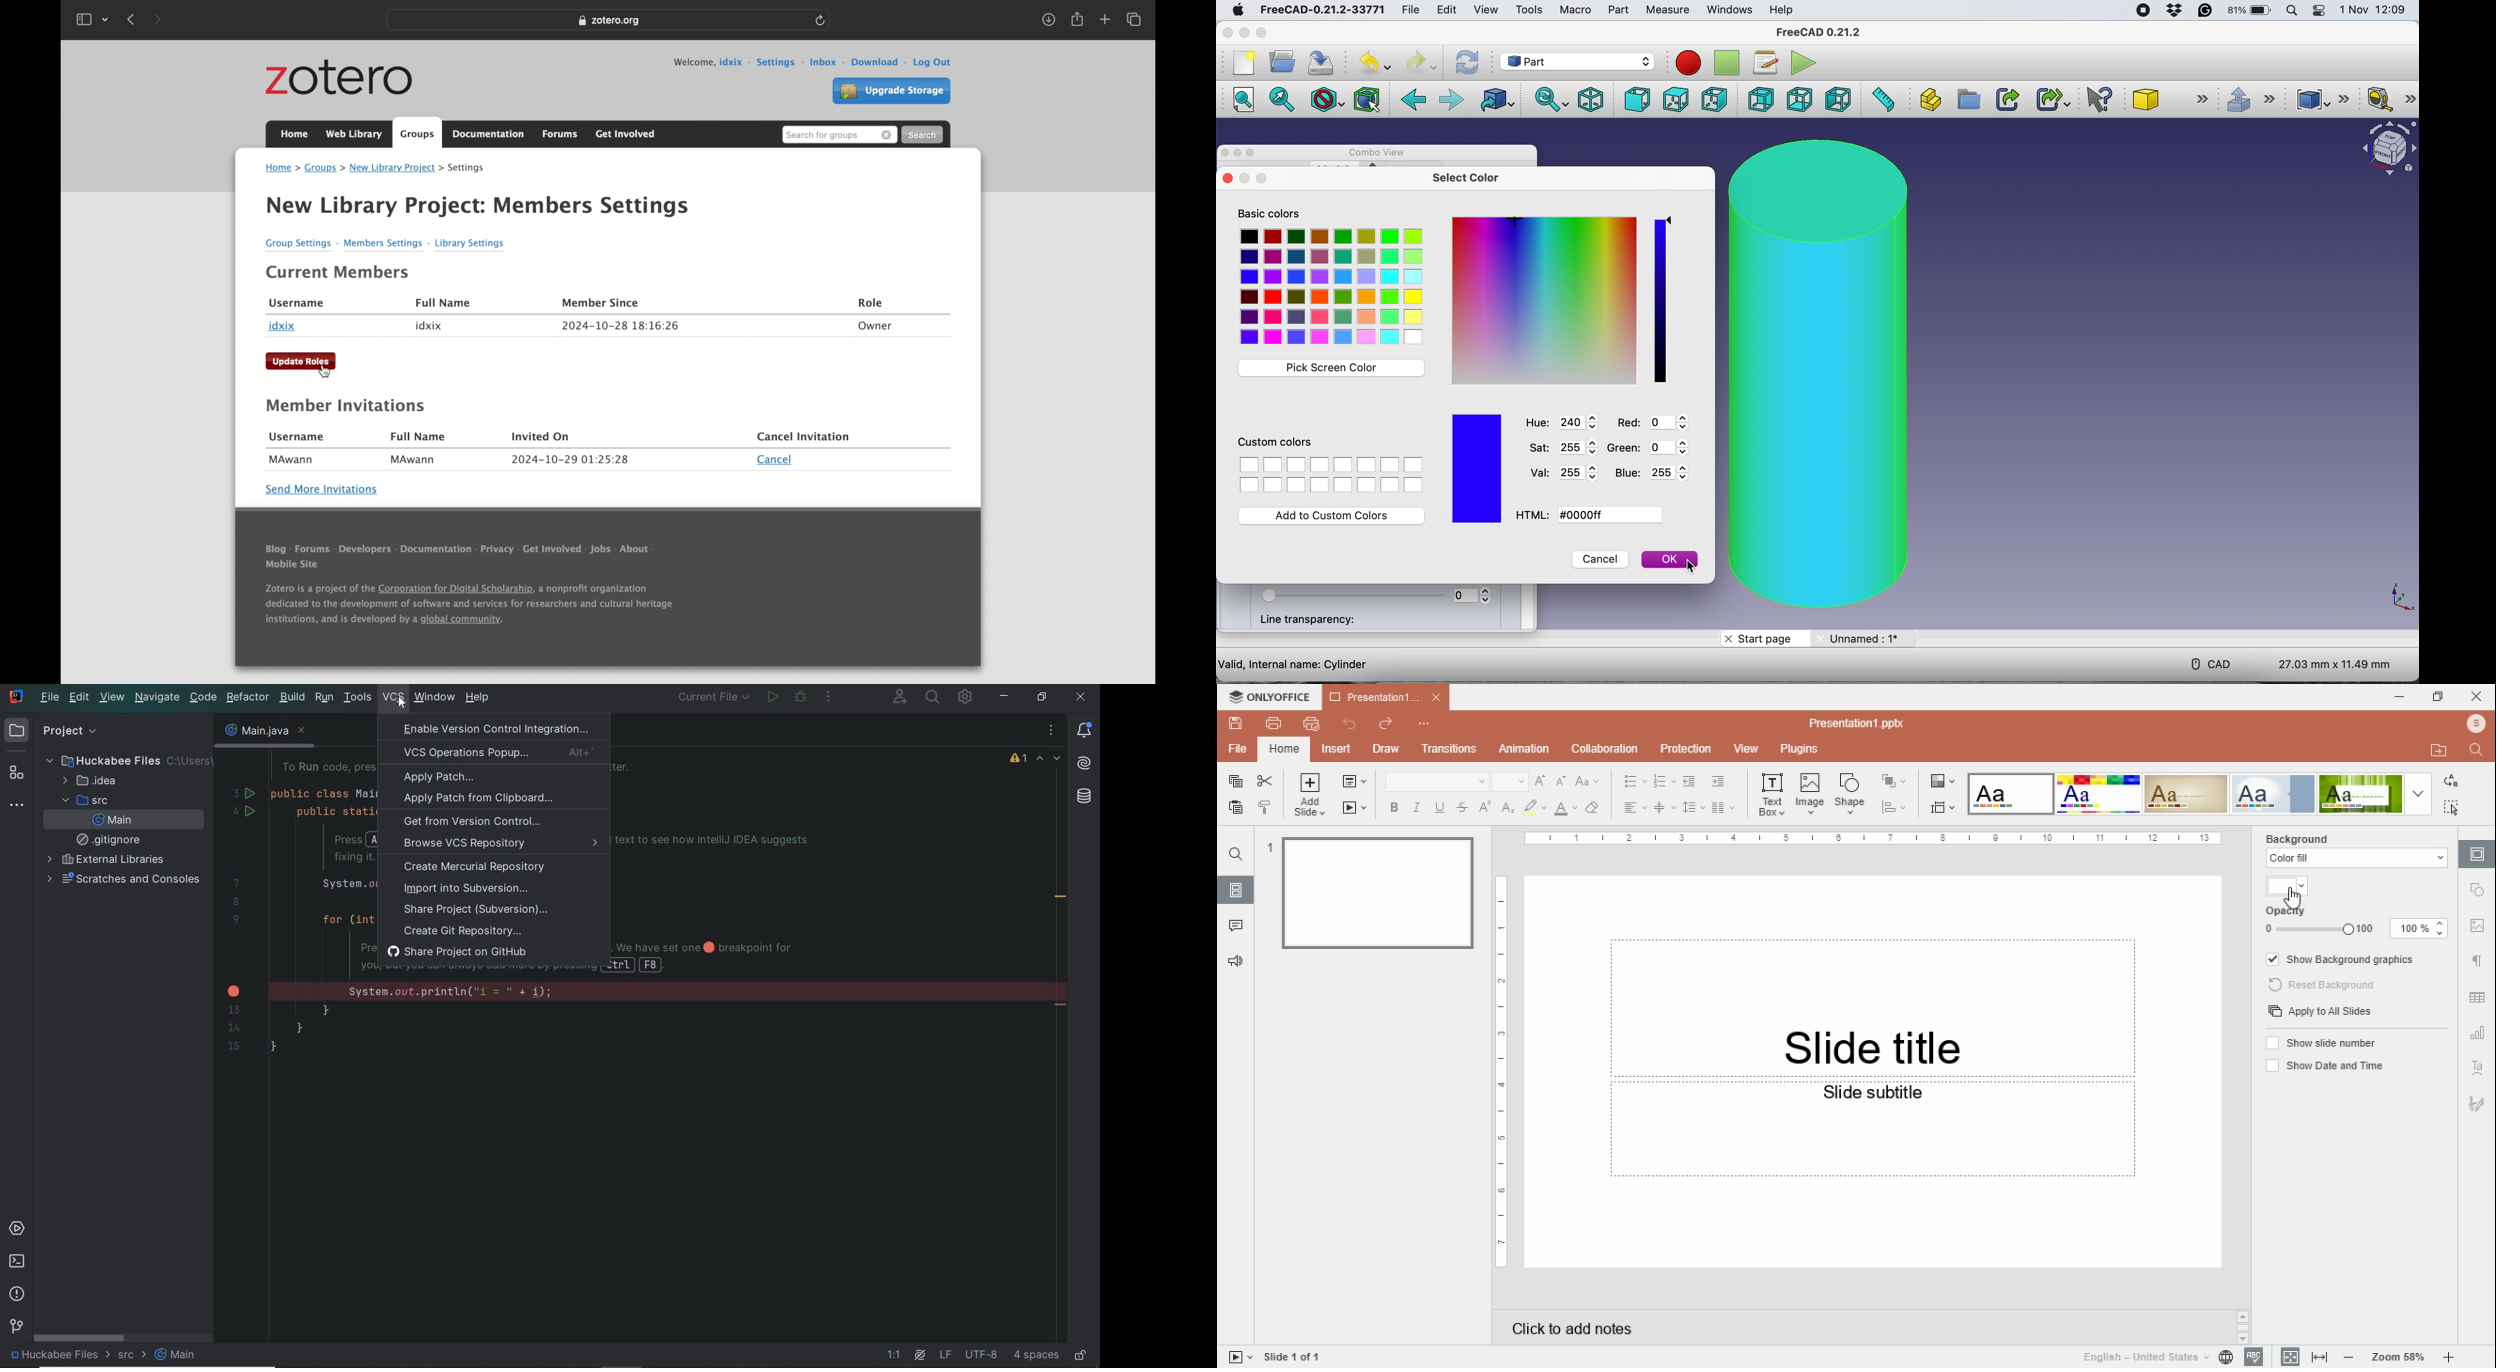 The height and width of the screenshot is (1372, 2520). I want to click on subscript, so click(1507, 808).